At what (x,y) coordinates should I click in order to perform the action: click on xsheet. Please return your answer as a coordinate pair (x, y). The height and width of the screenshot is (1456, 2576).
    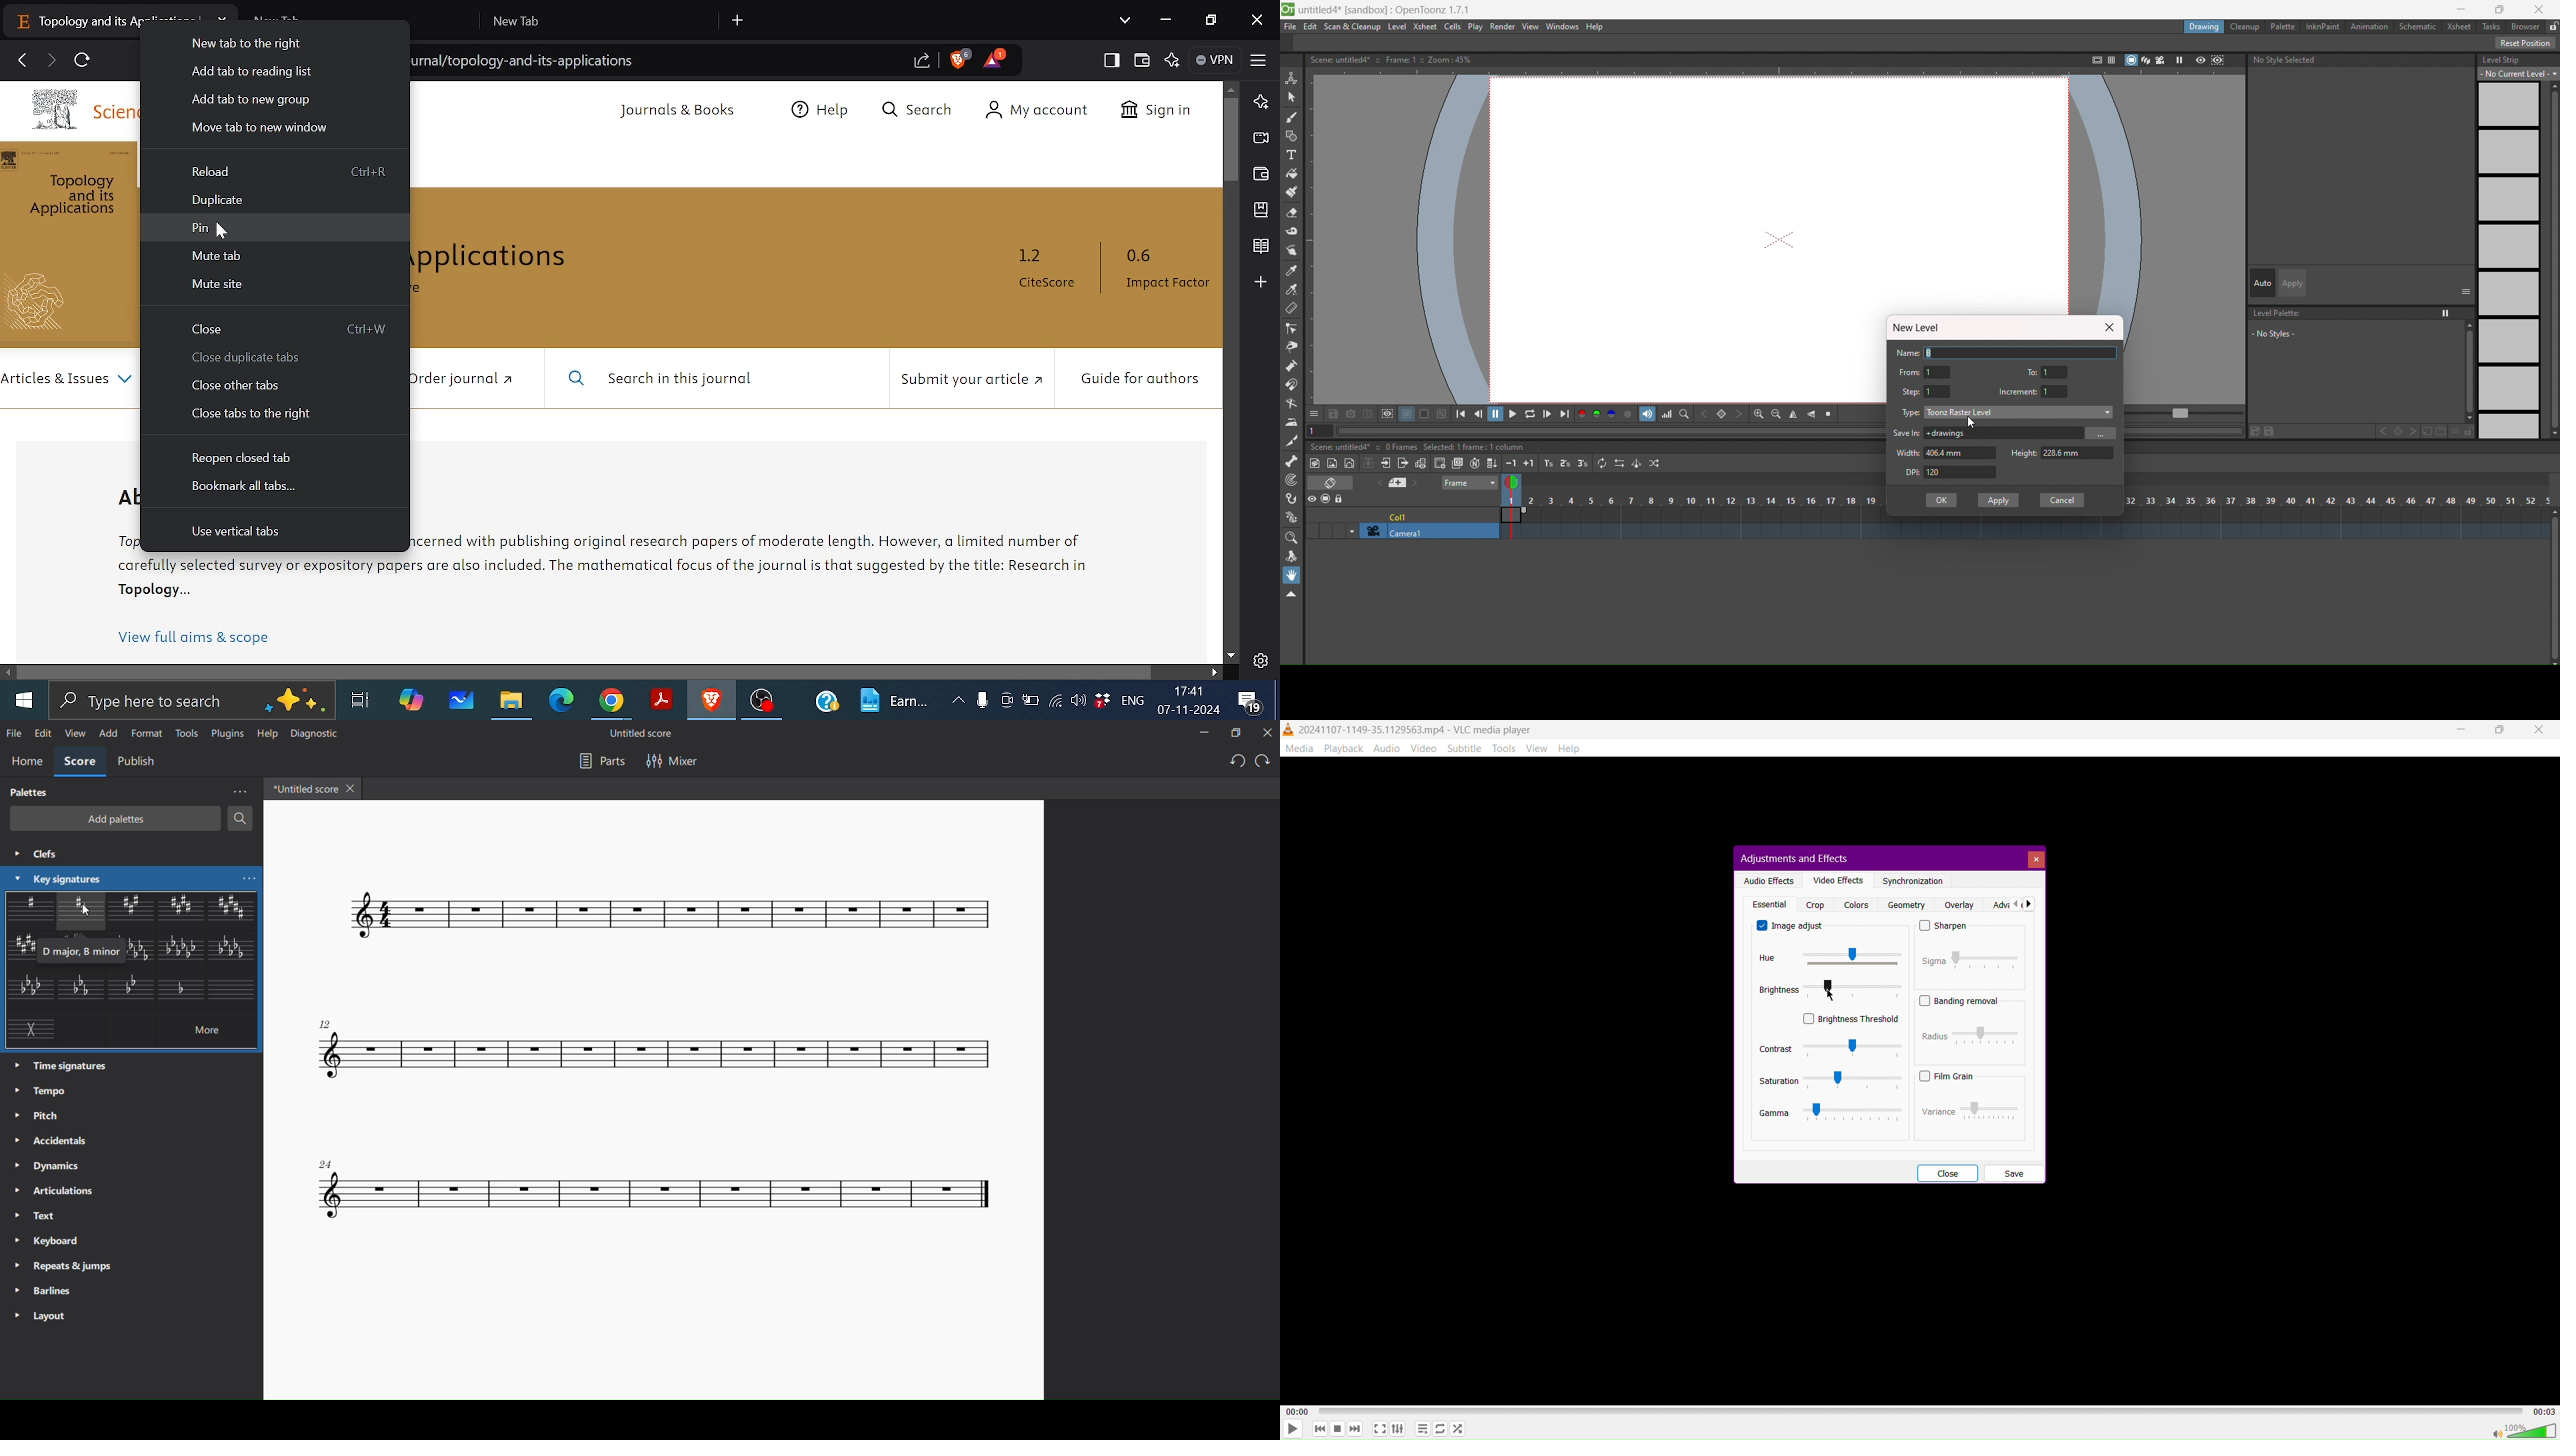
    Looking at the image, I should click on (1426, 27).